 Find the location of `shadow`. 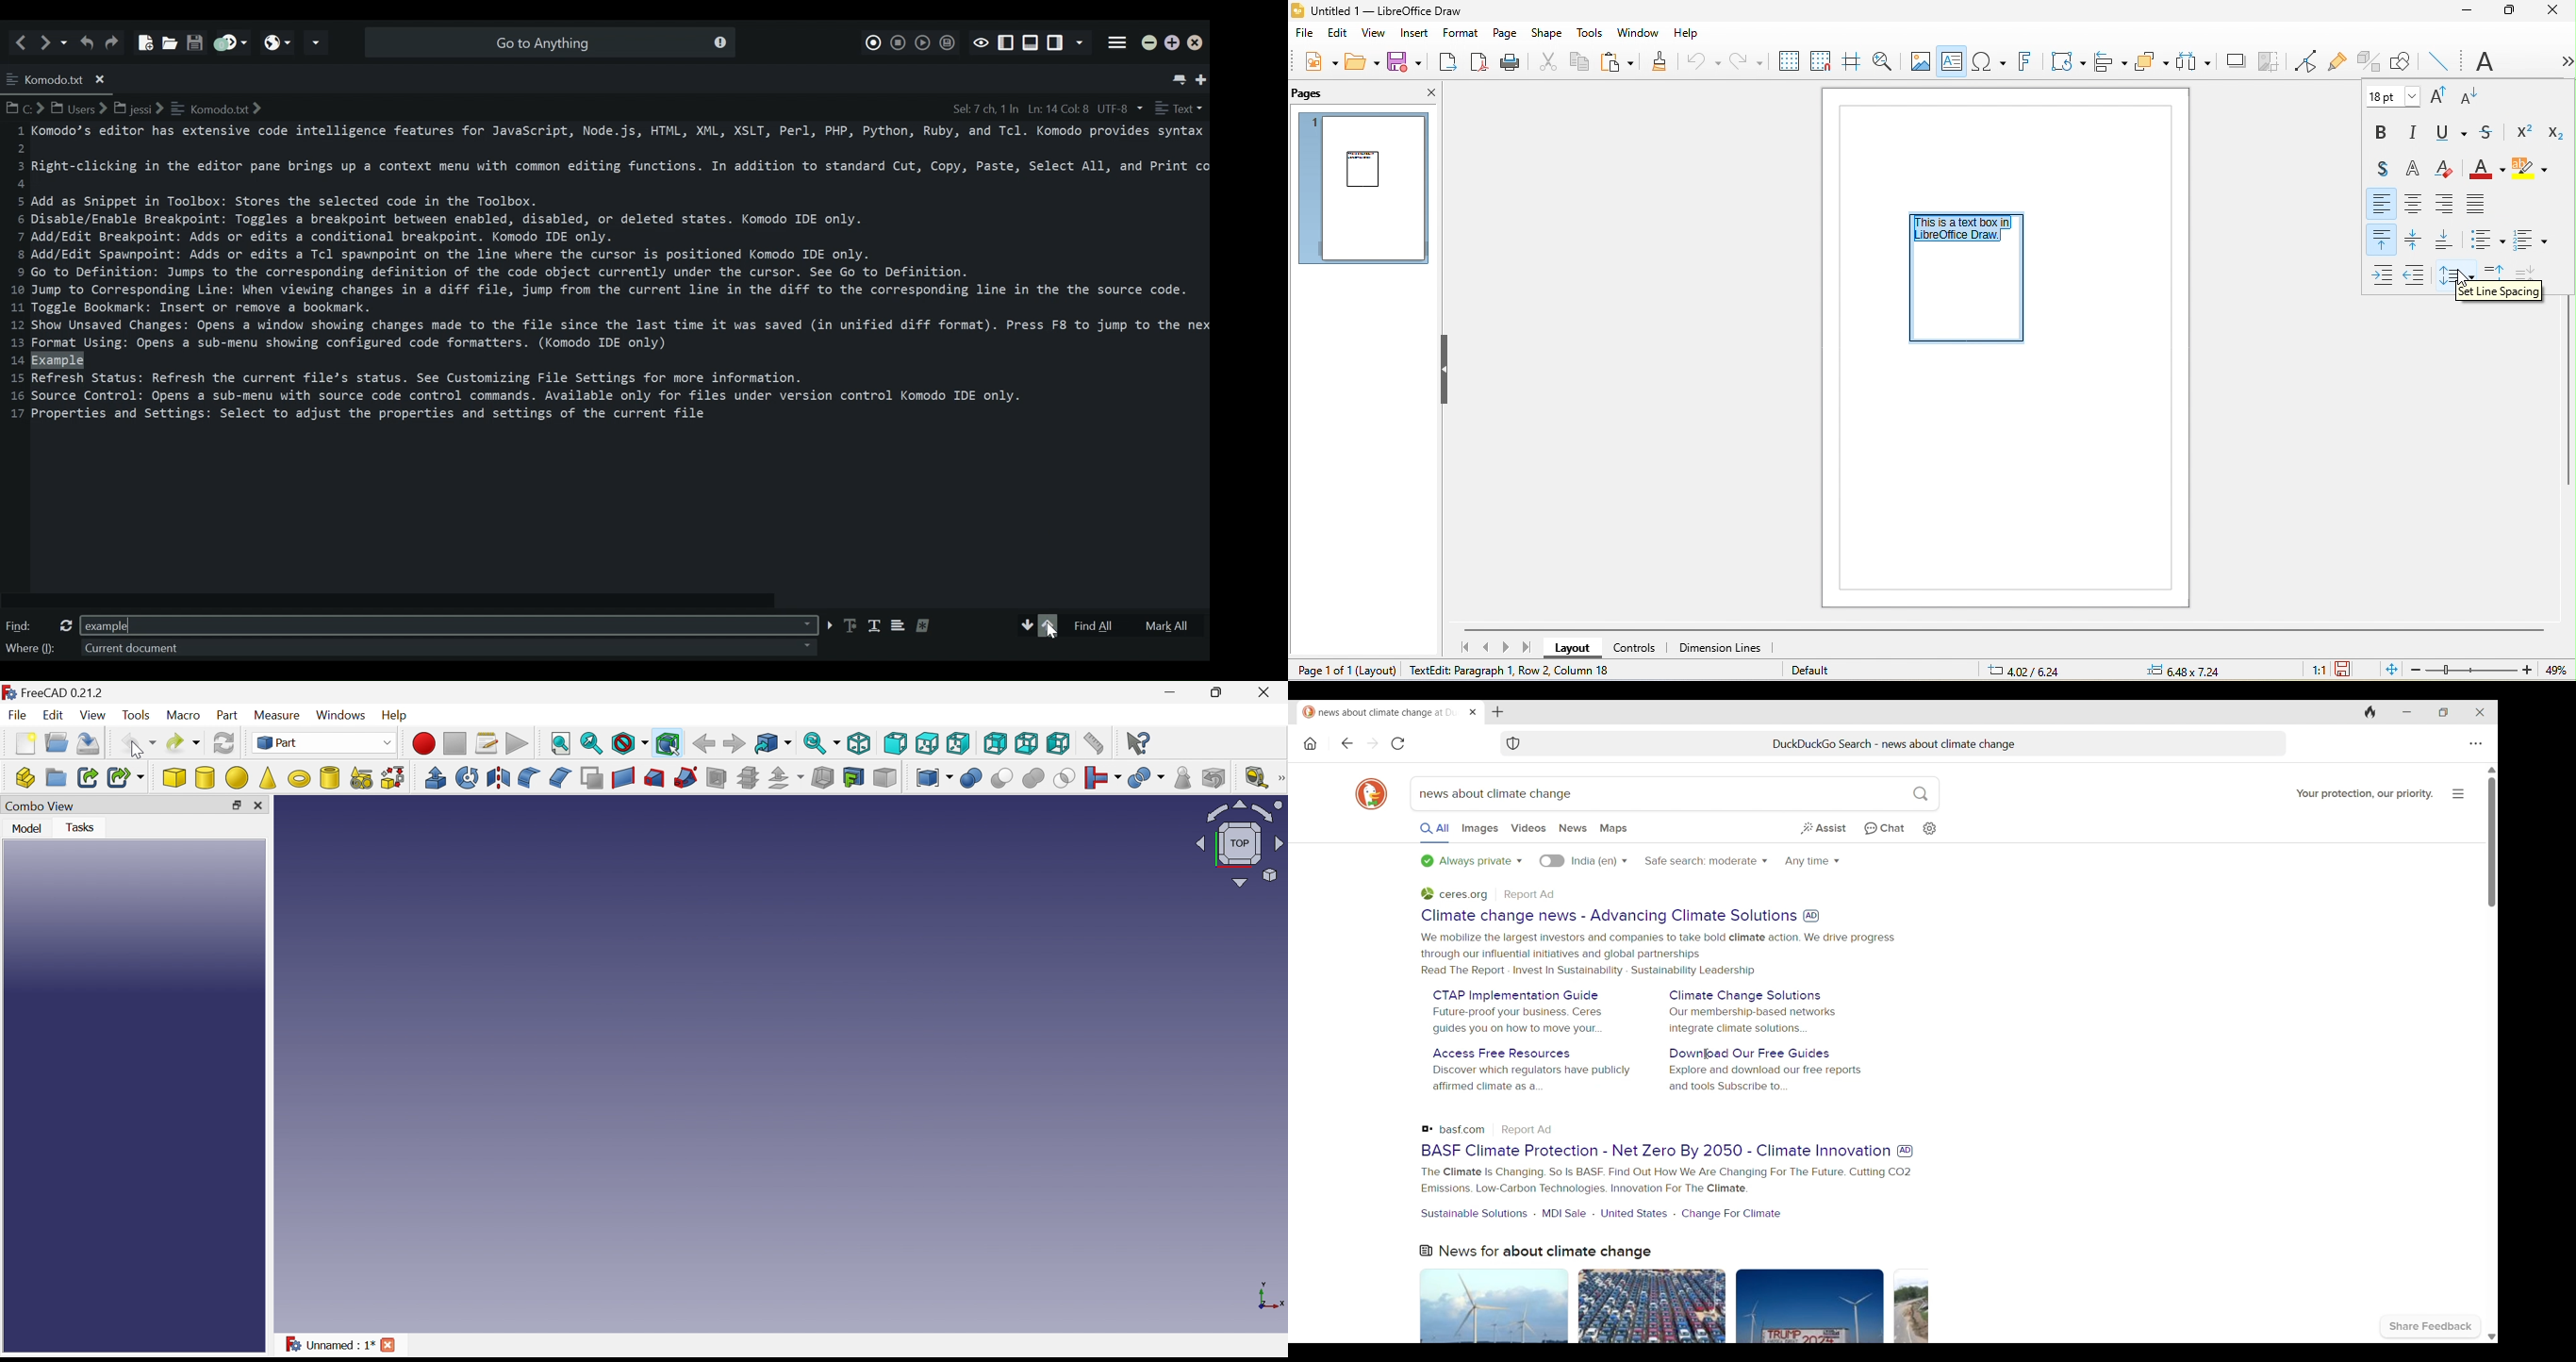

shadow is located at coordinates (2231, 59).